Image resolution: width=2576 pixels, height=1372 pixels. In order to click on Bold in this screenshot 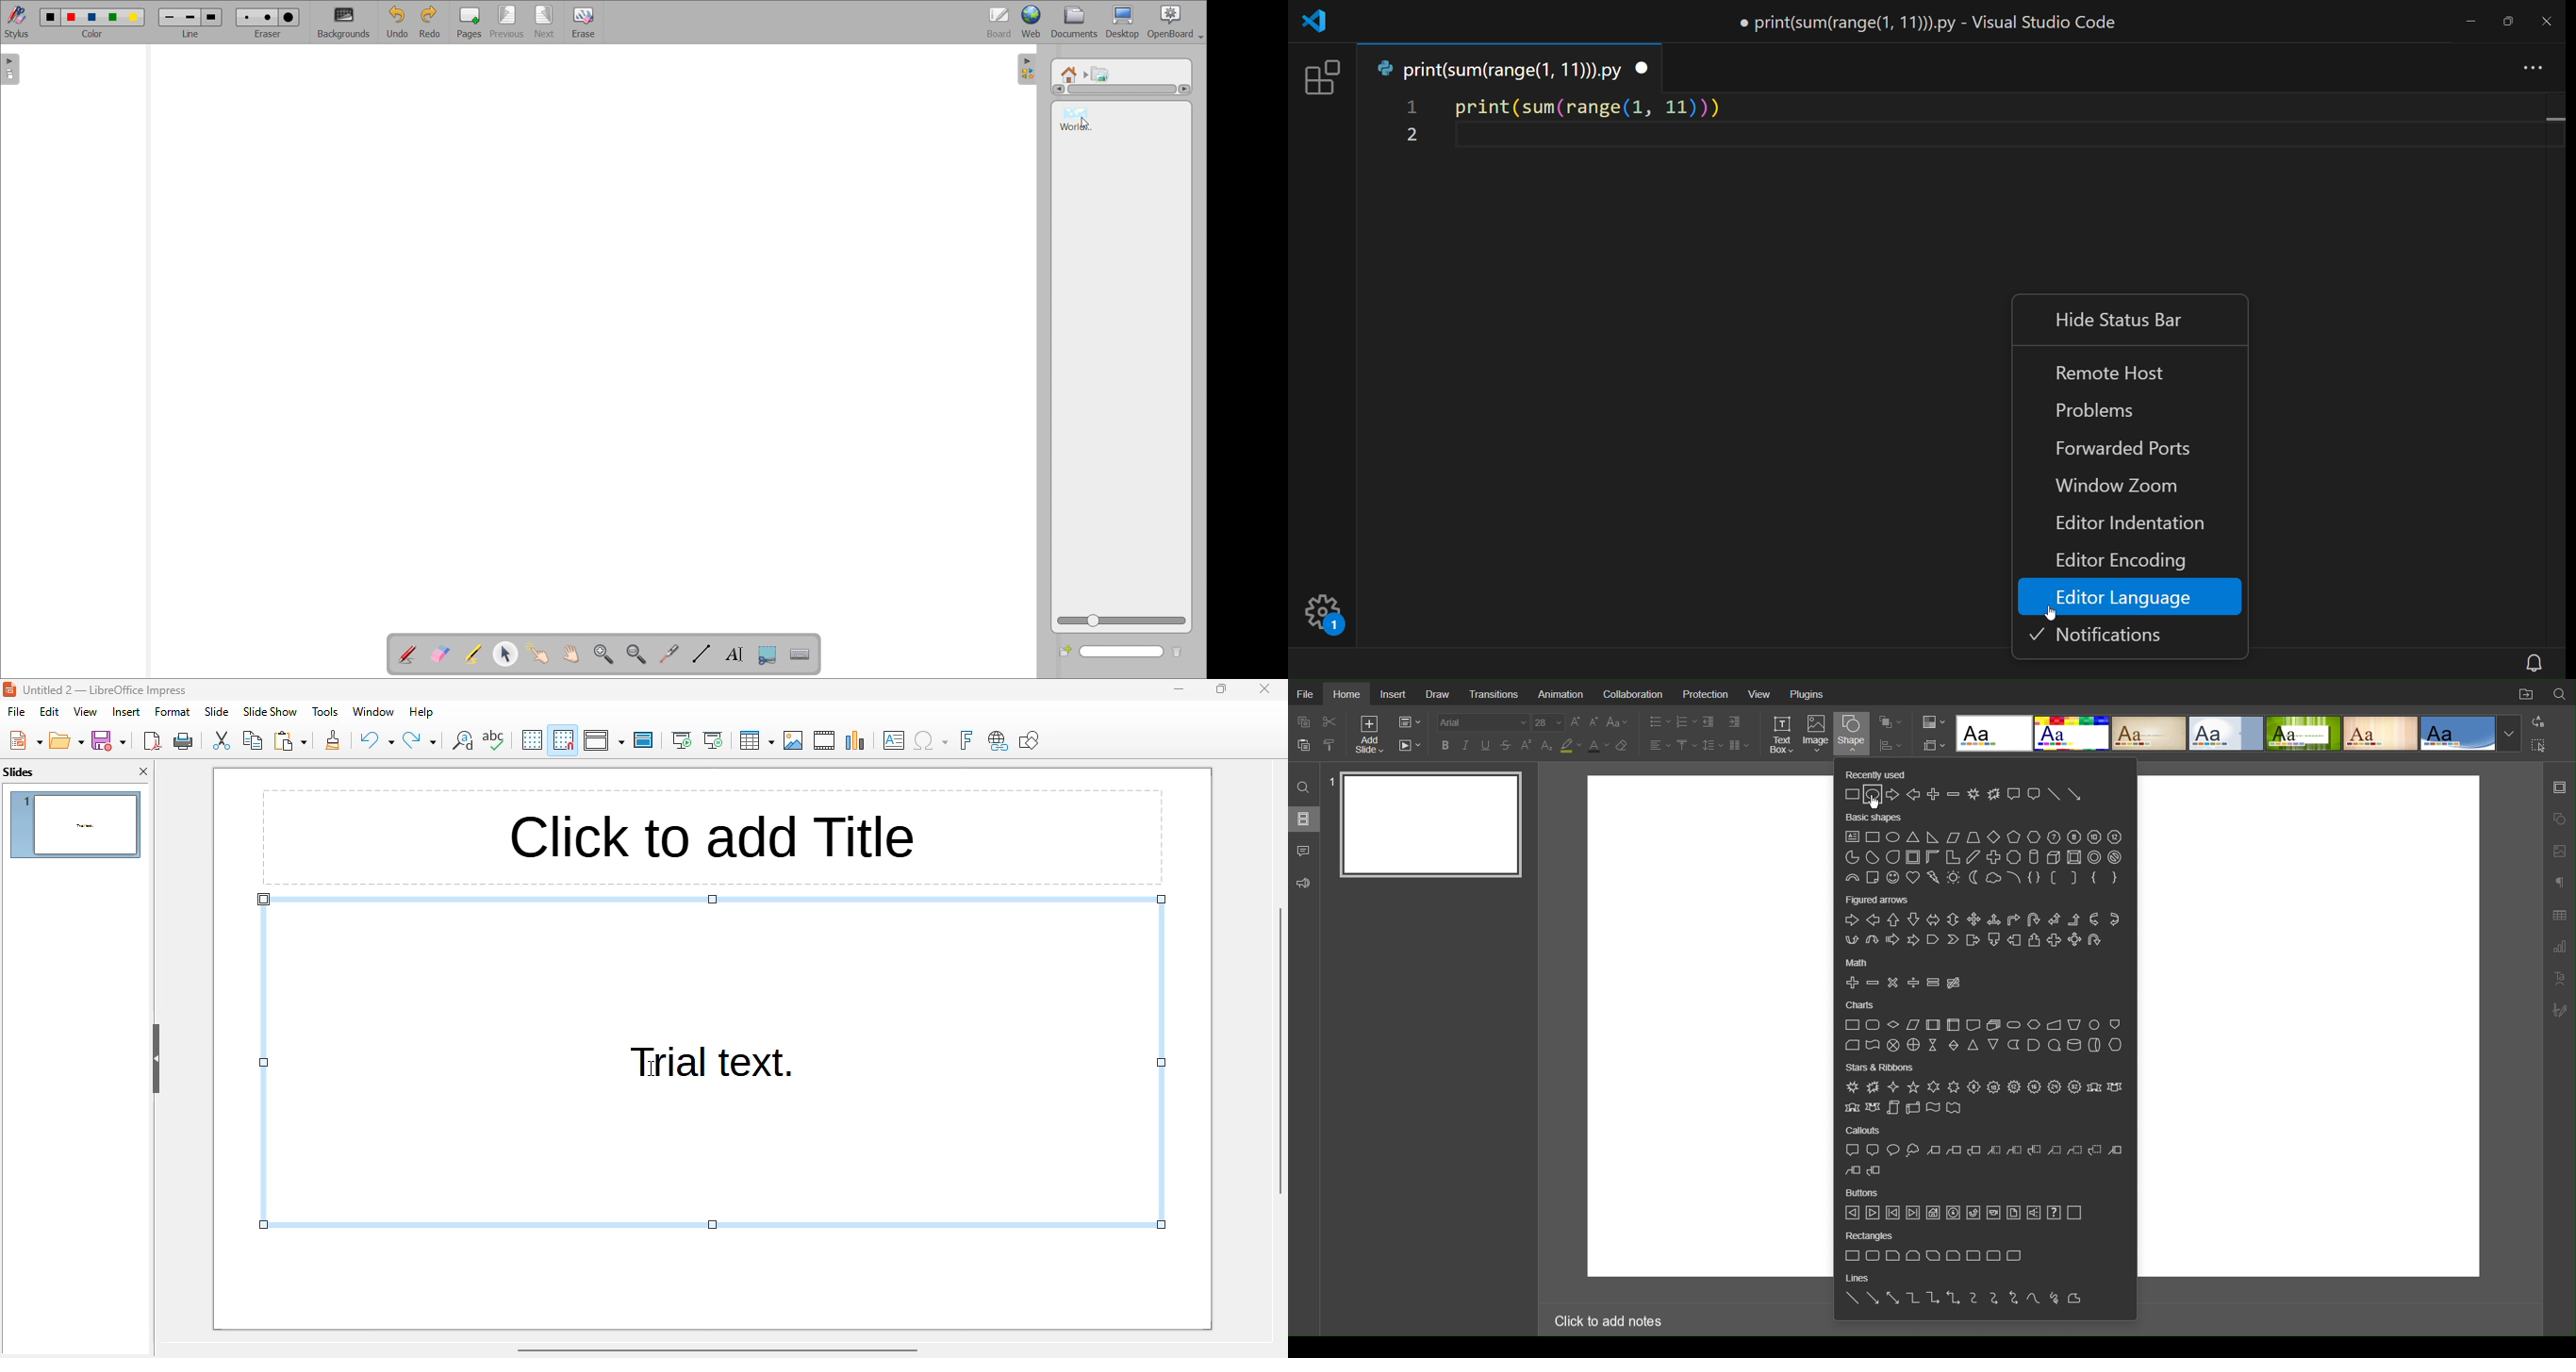, I will do `click(1445, 745)`.